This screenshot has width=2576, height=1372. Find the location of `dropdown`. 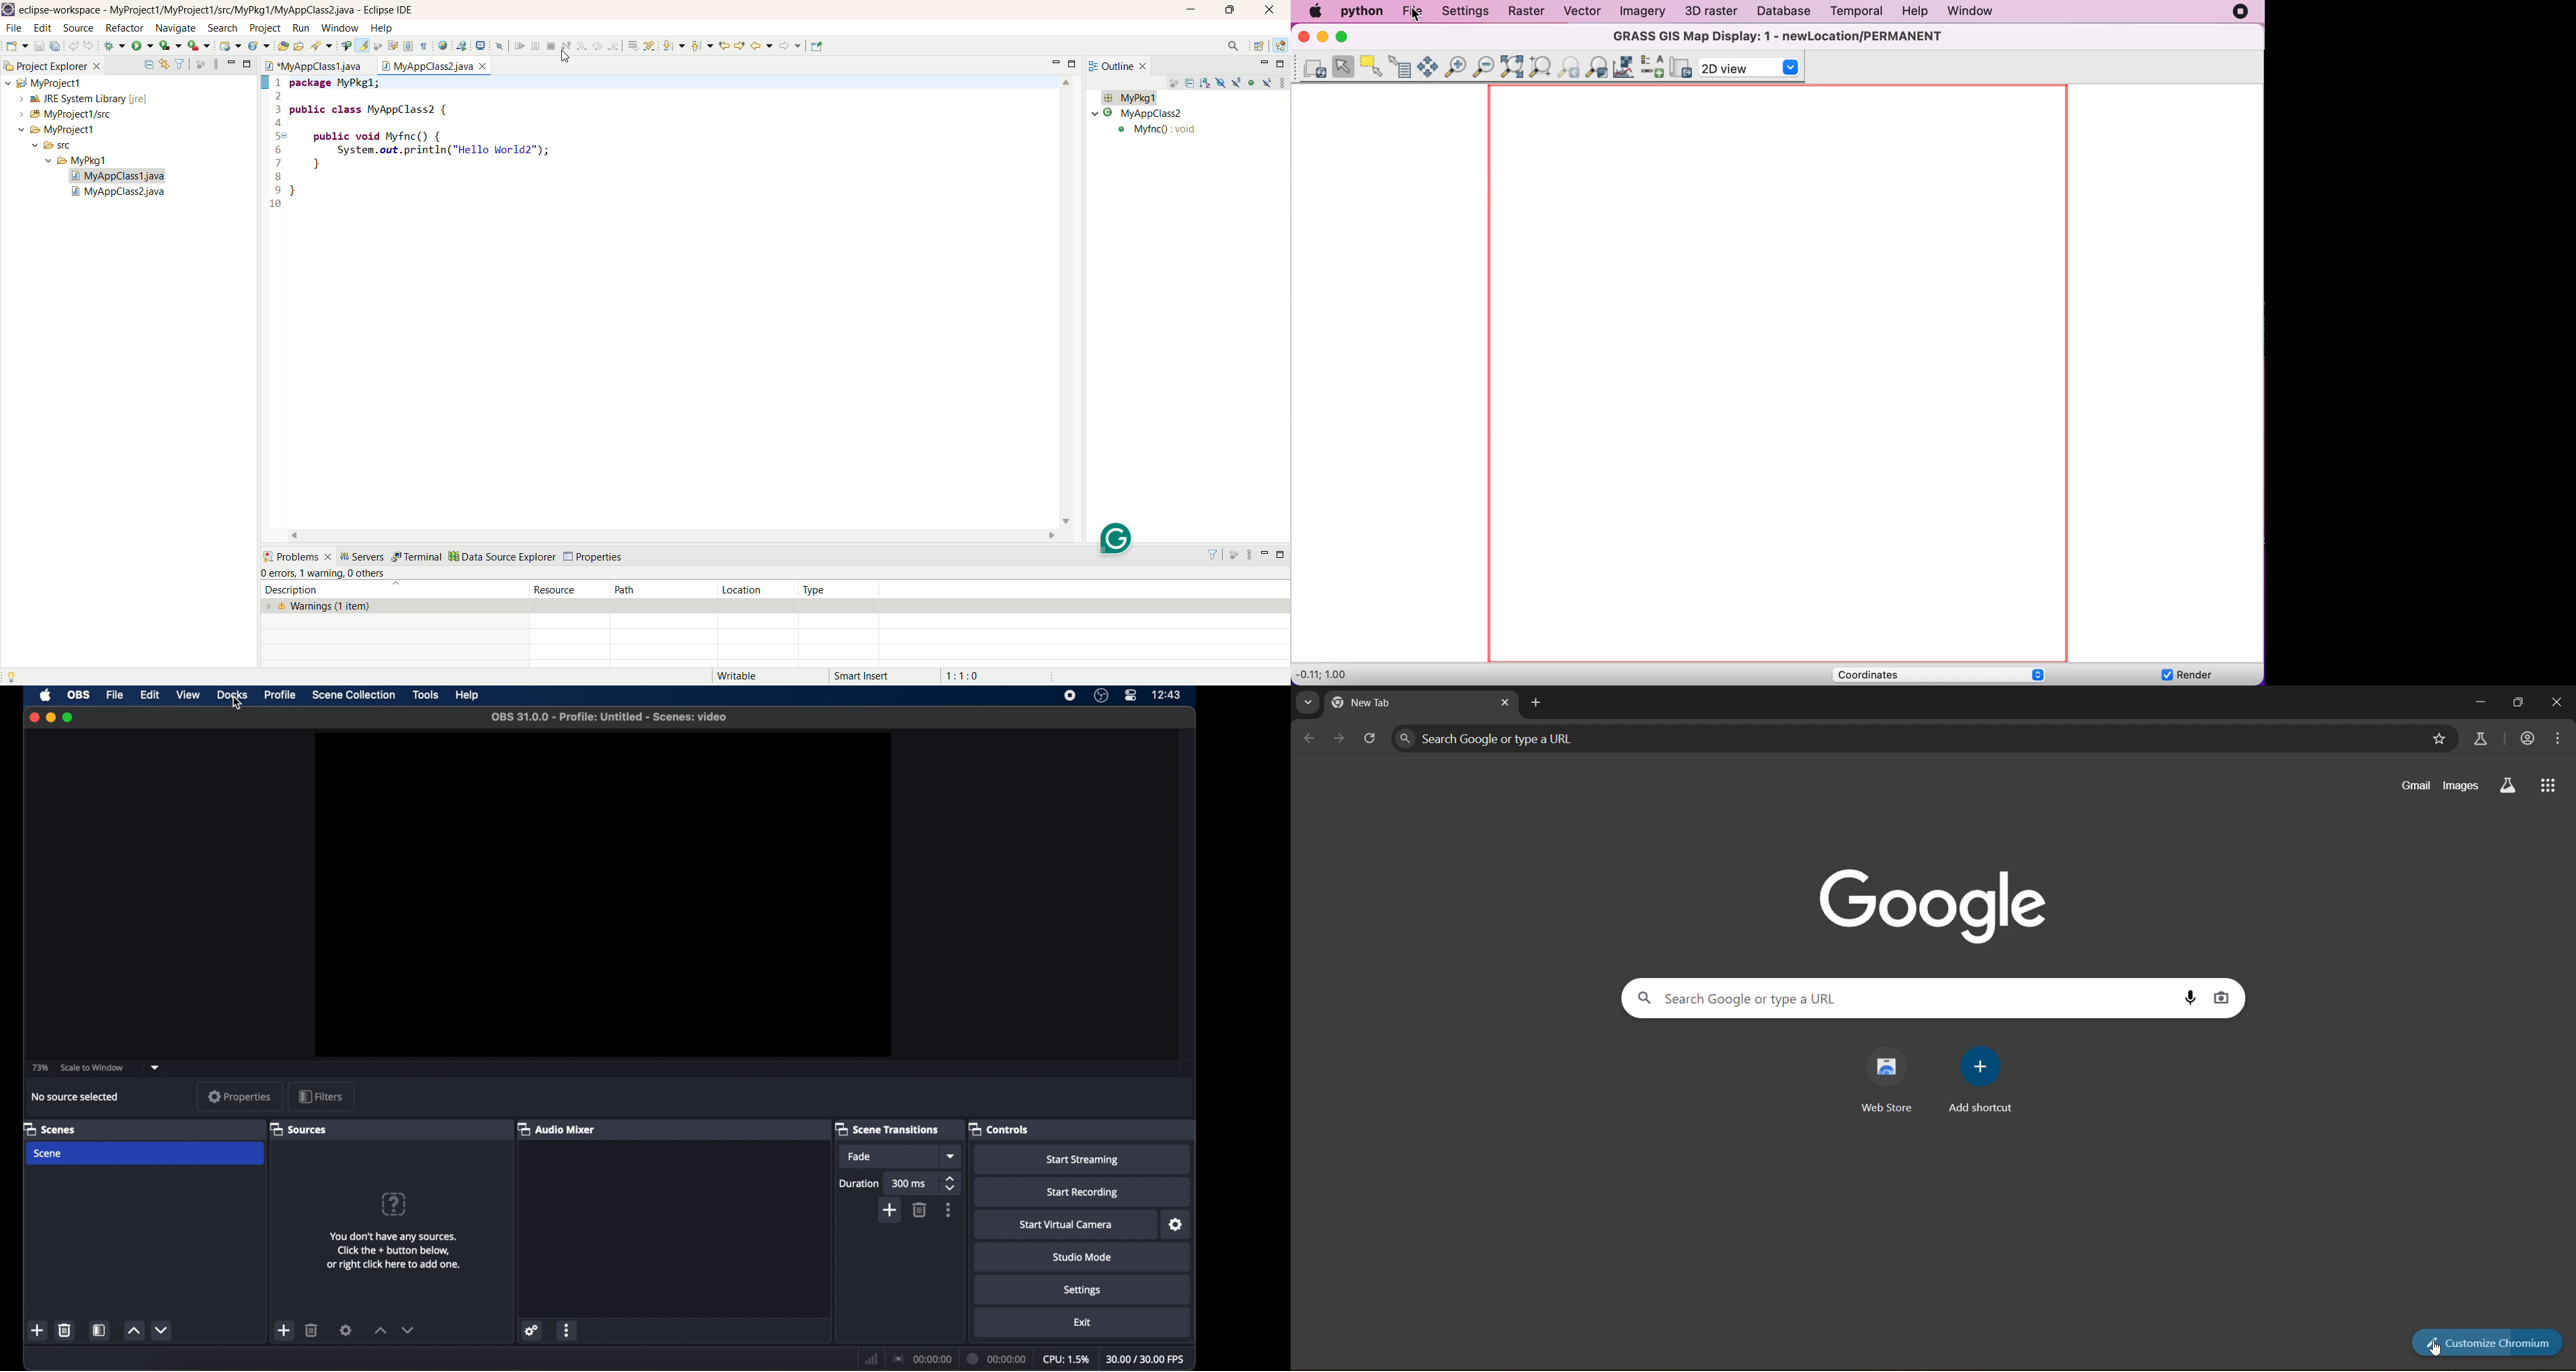

dropdown is located at coordinates (951, 1156).